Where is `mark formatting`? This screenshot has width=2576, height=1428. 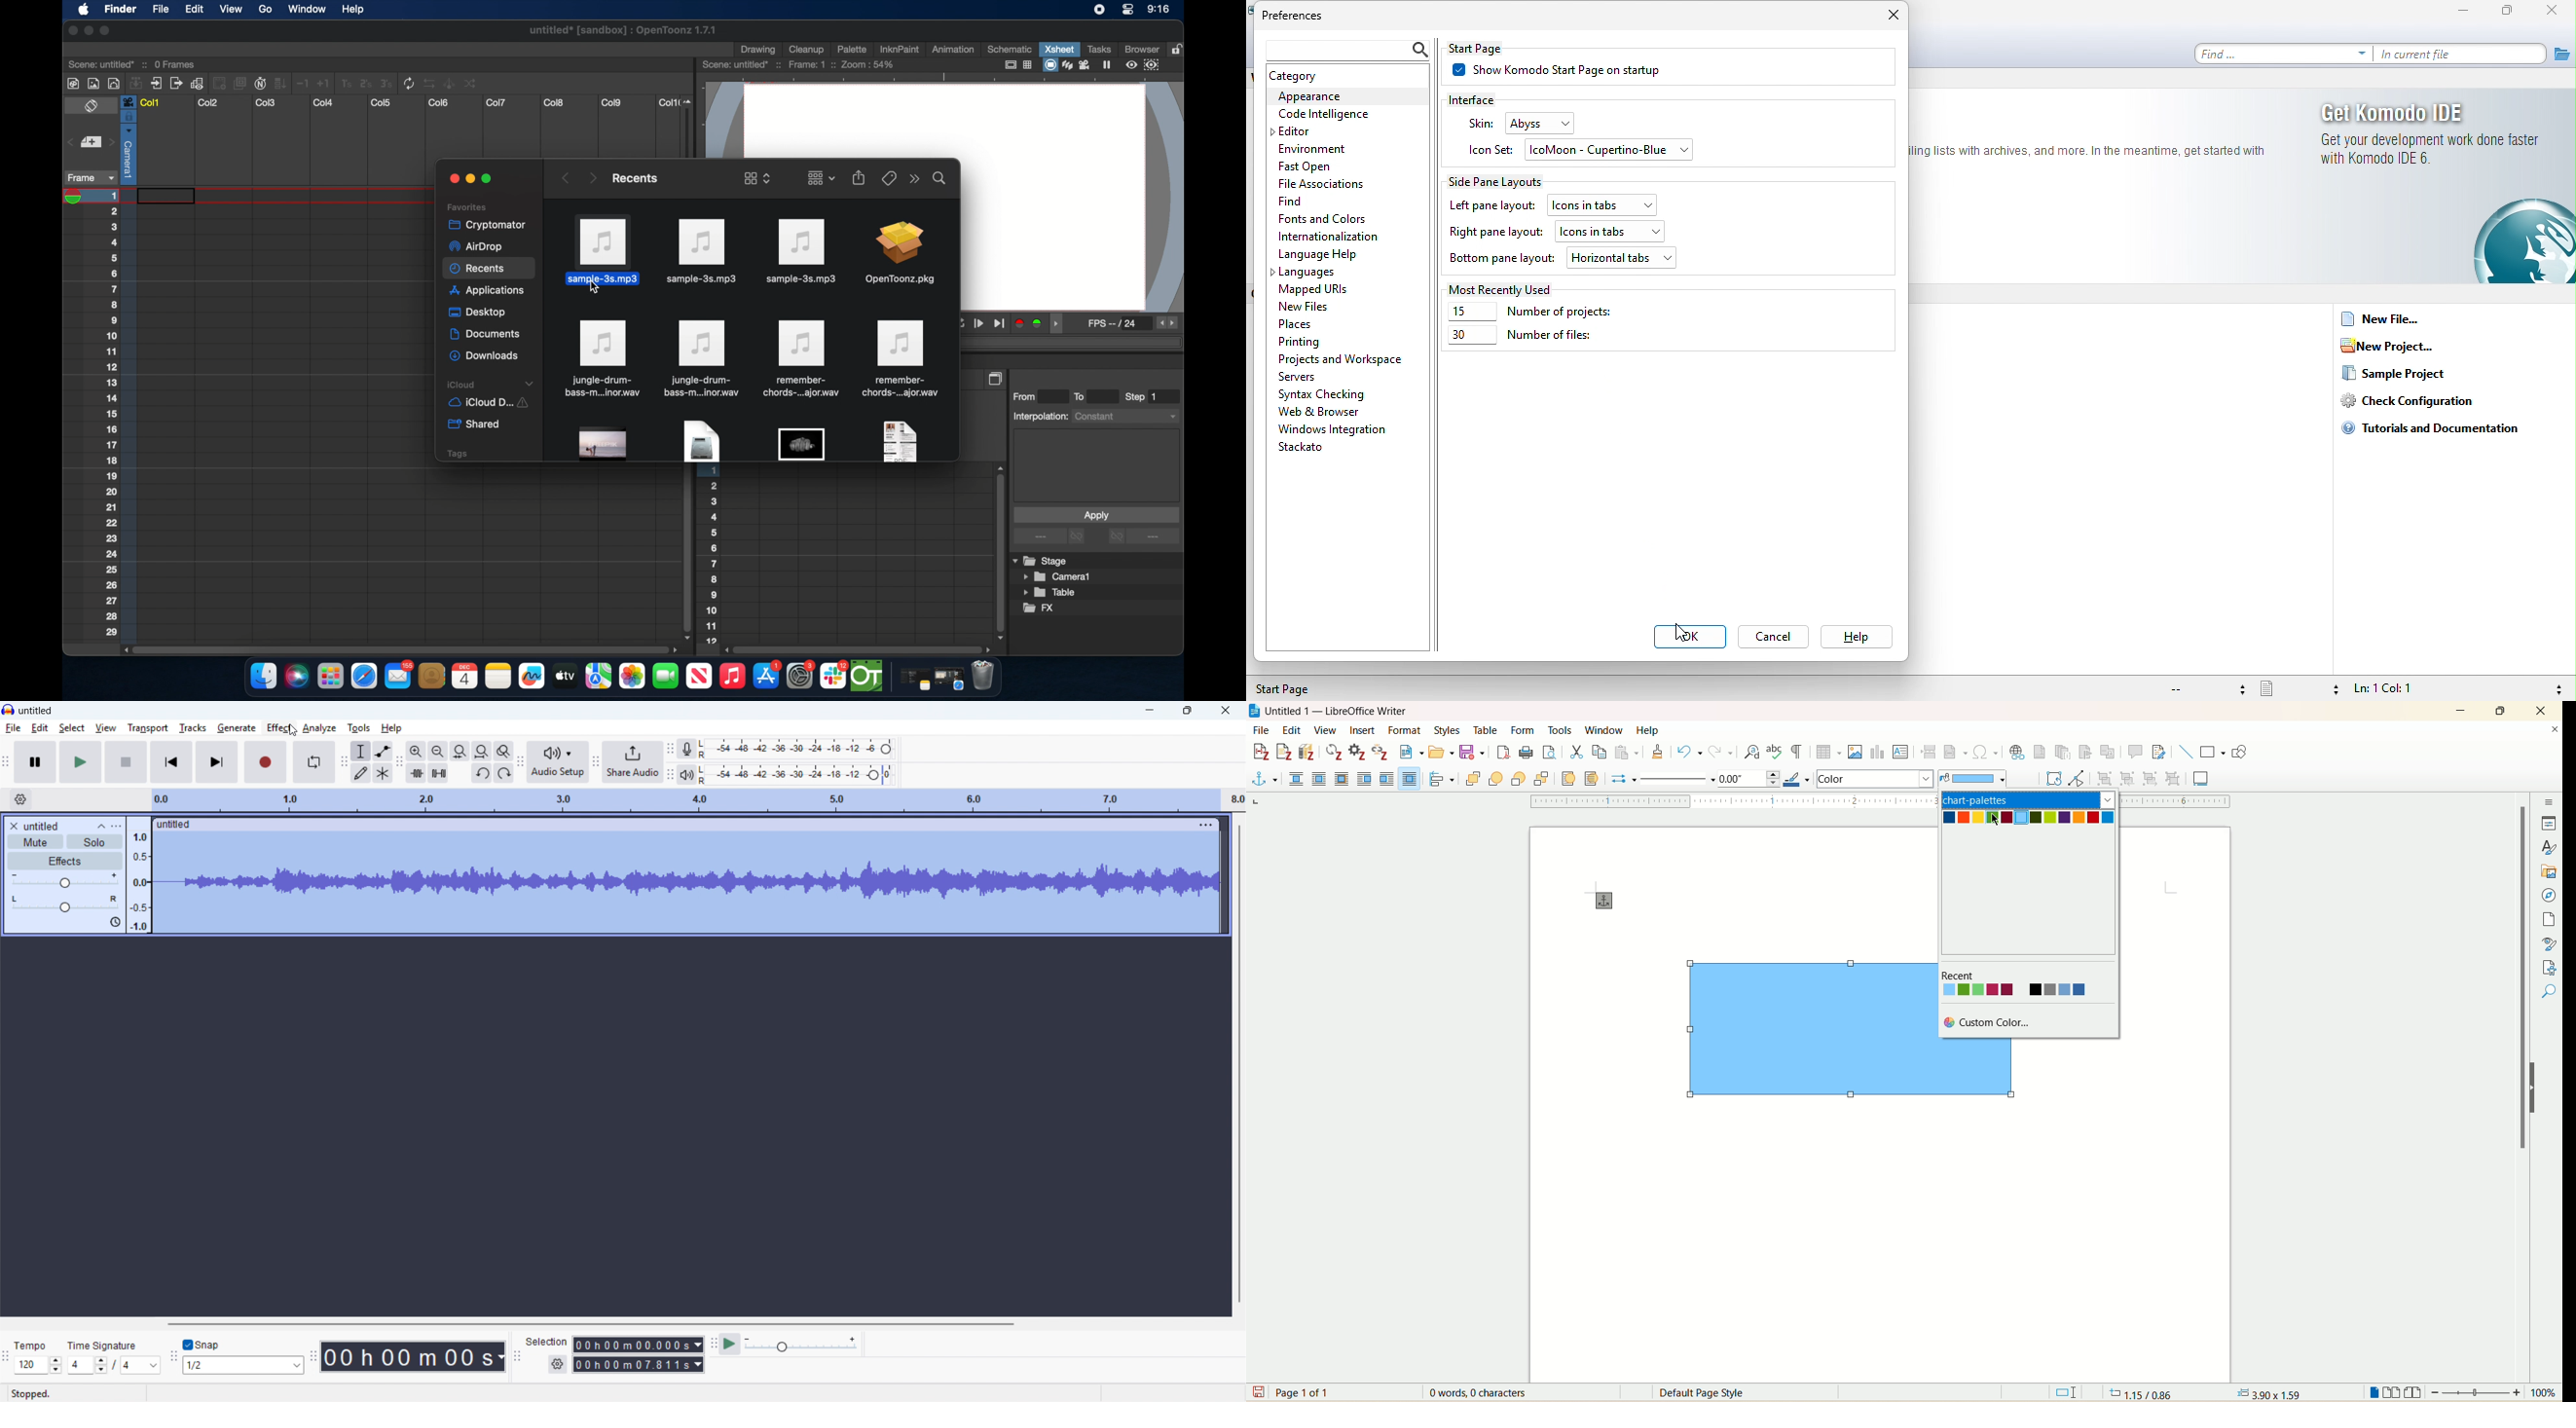 mark formatting is located at coordinates (1800, 754).